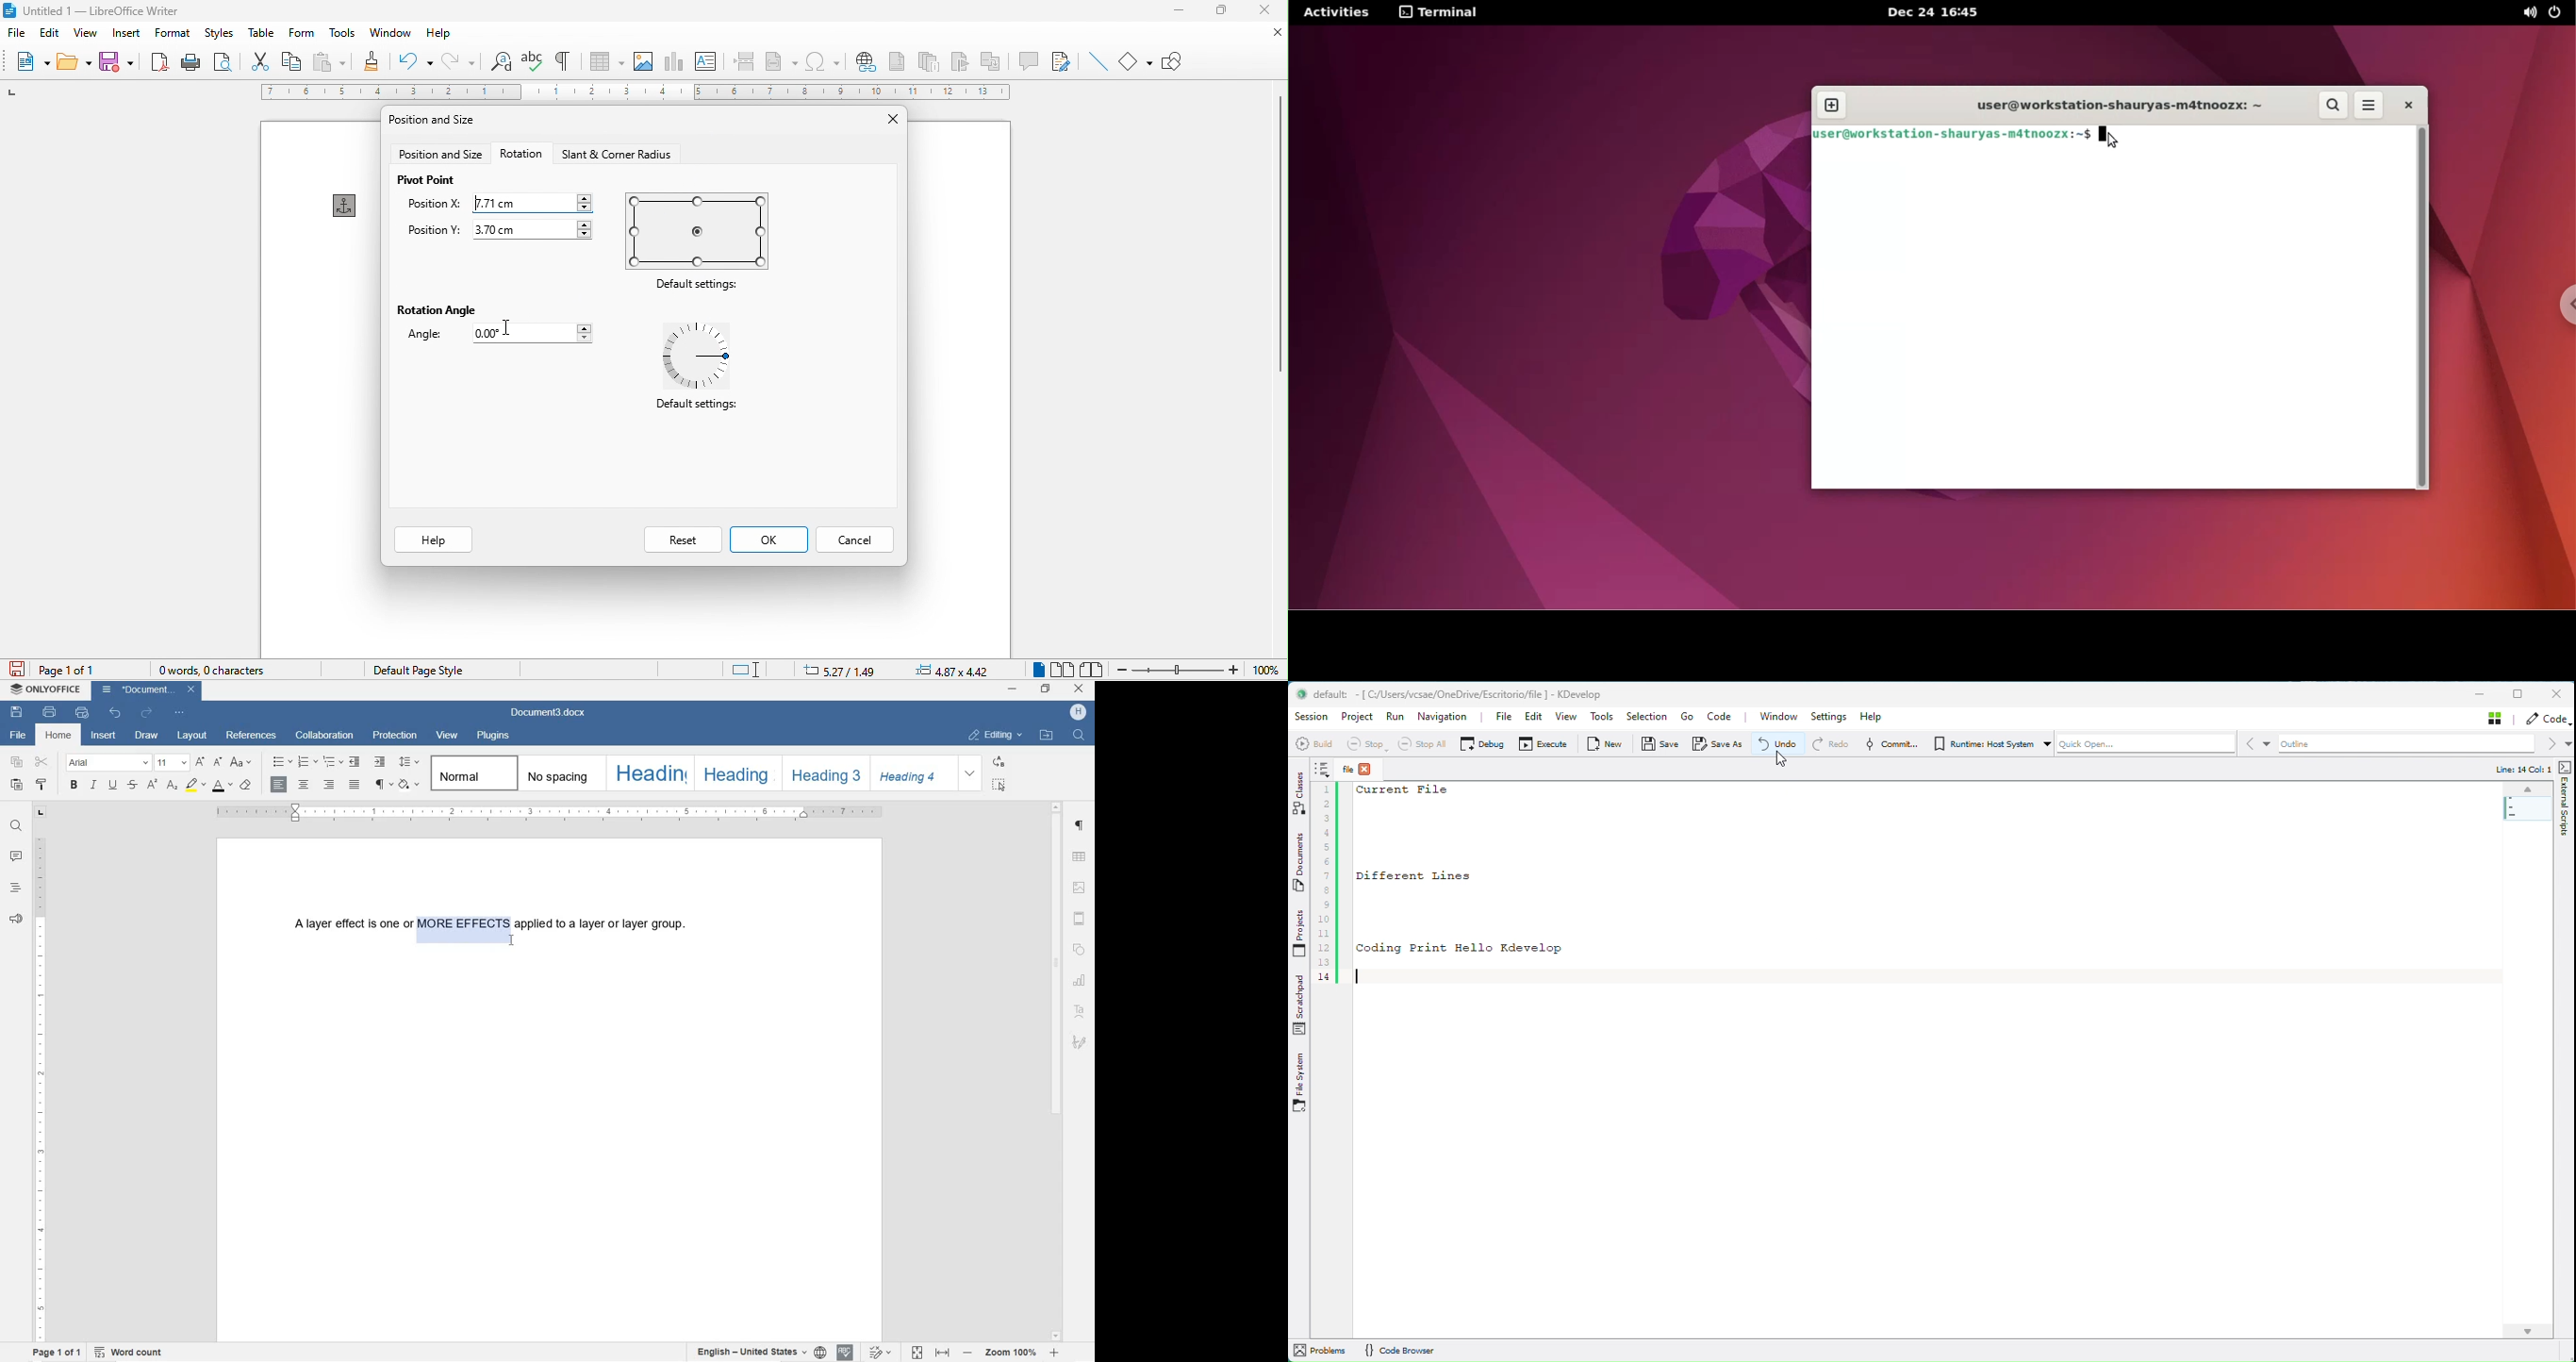 The image size is (2576, 1372). What do you see at coordinates (852, 540) in the screenshot?
I see `cancel` at bounding box center [852, 540].